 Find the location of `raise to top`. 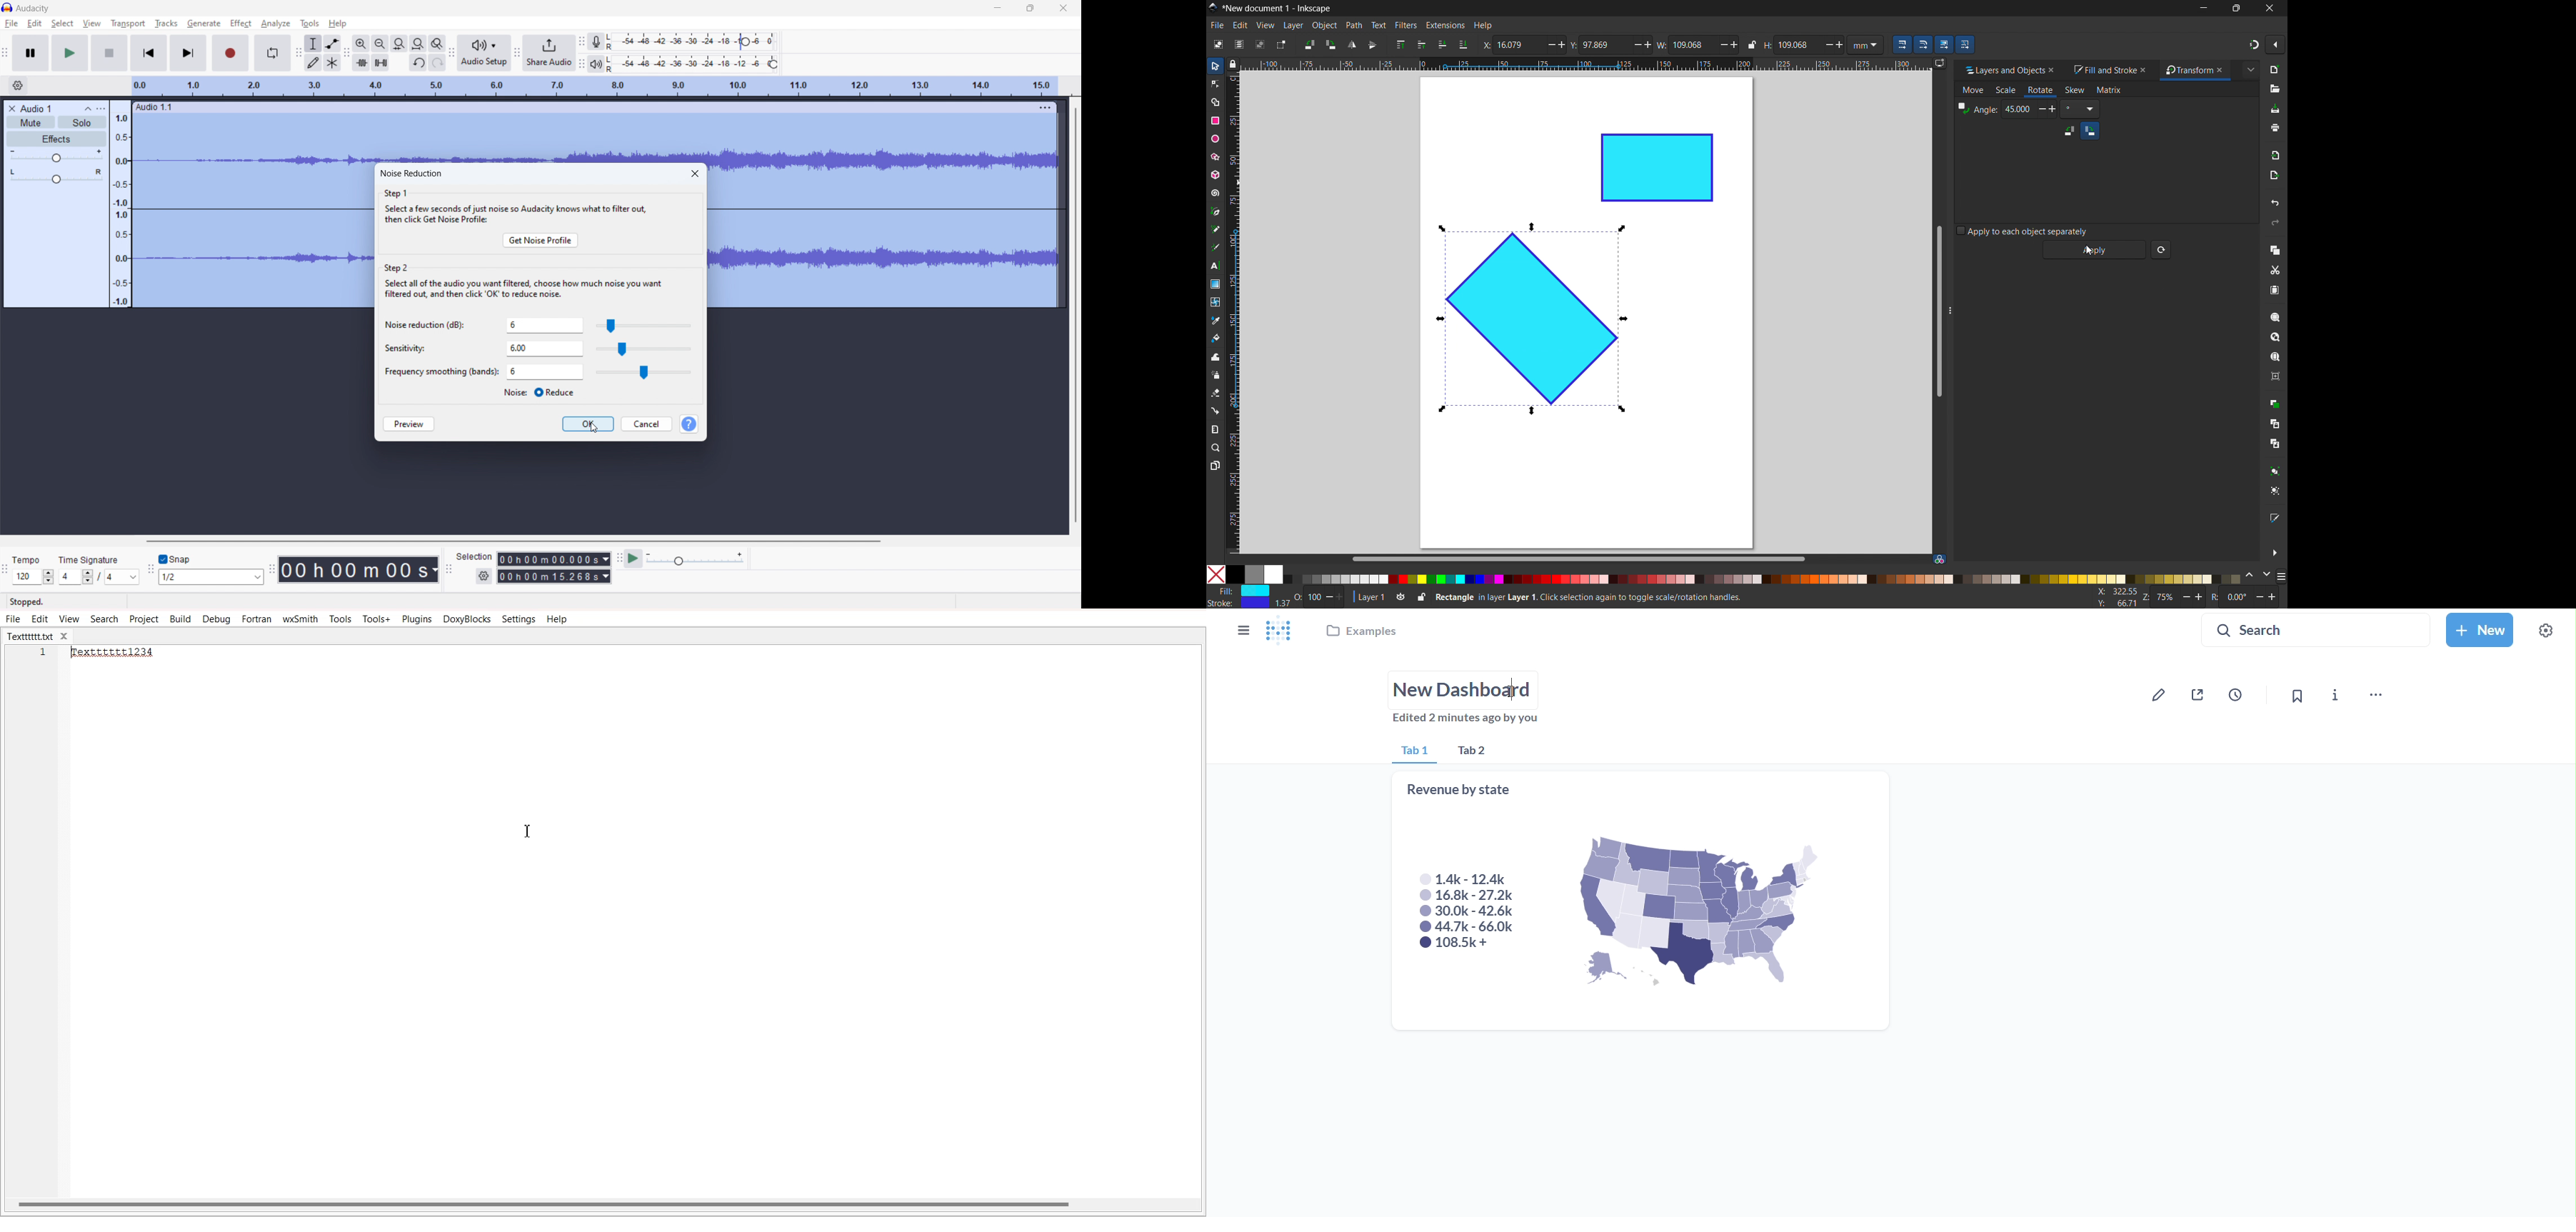

raise to top is located at coordinates (1401, 45).